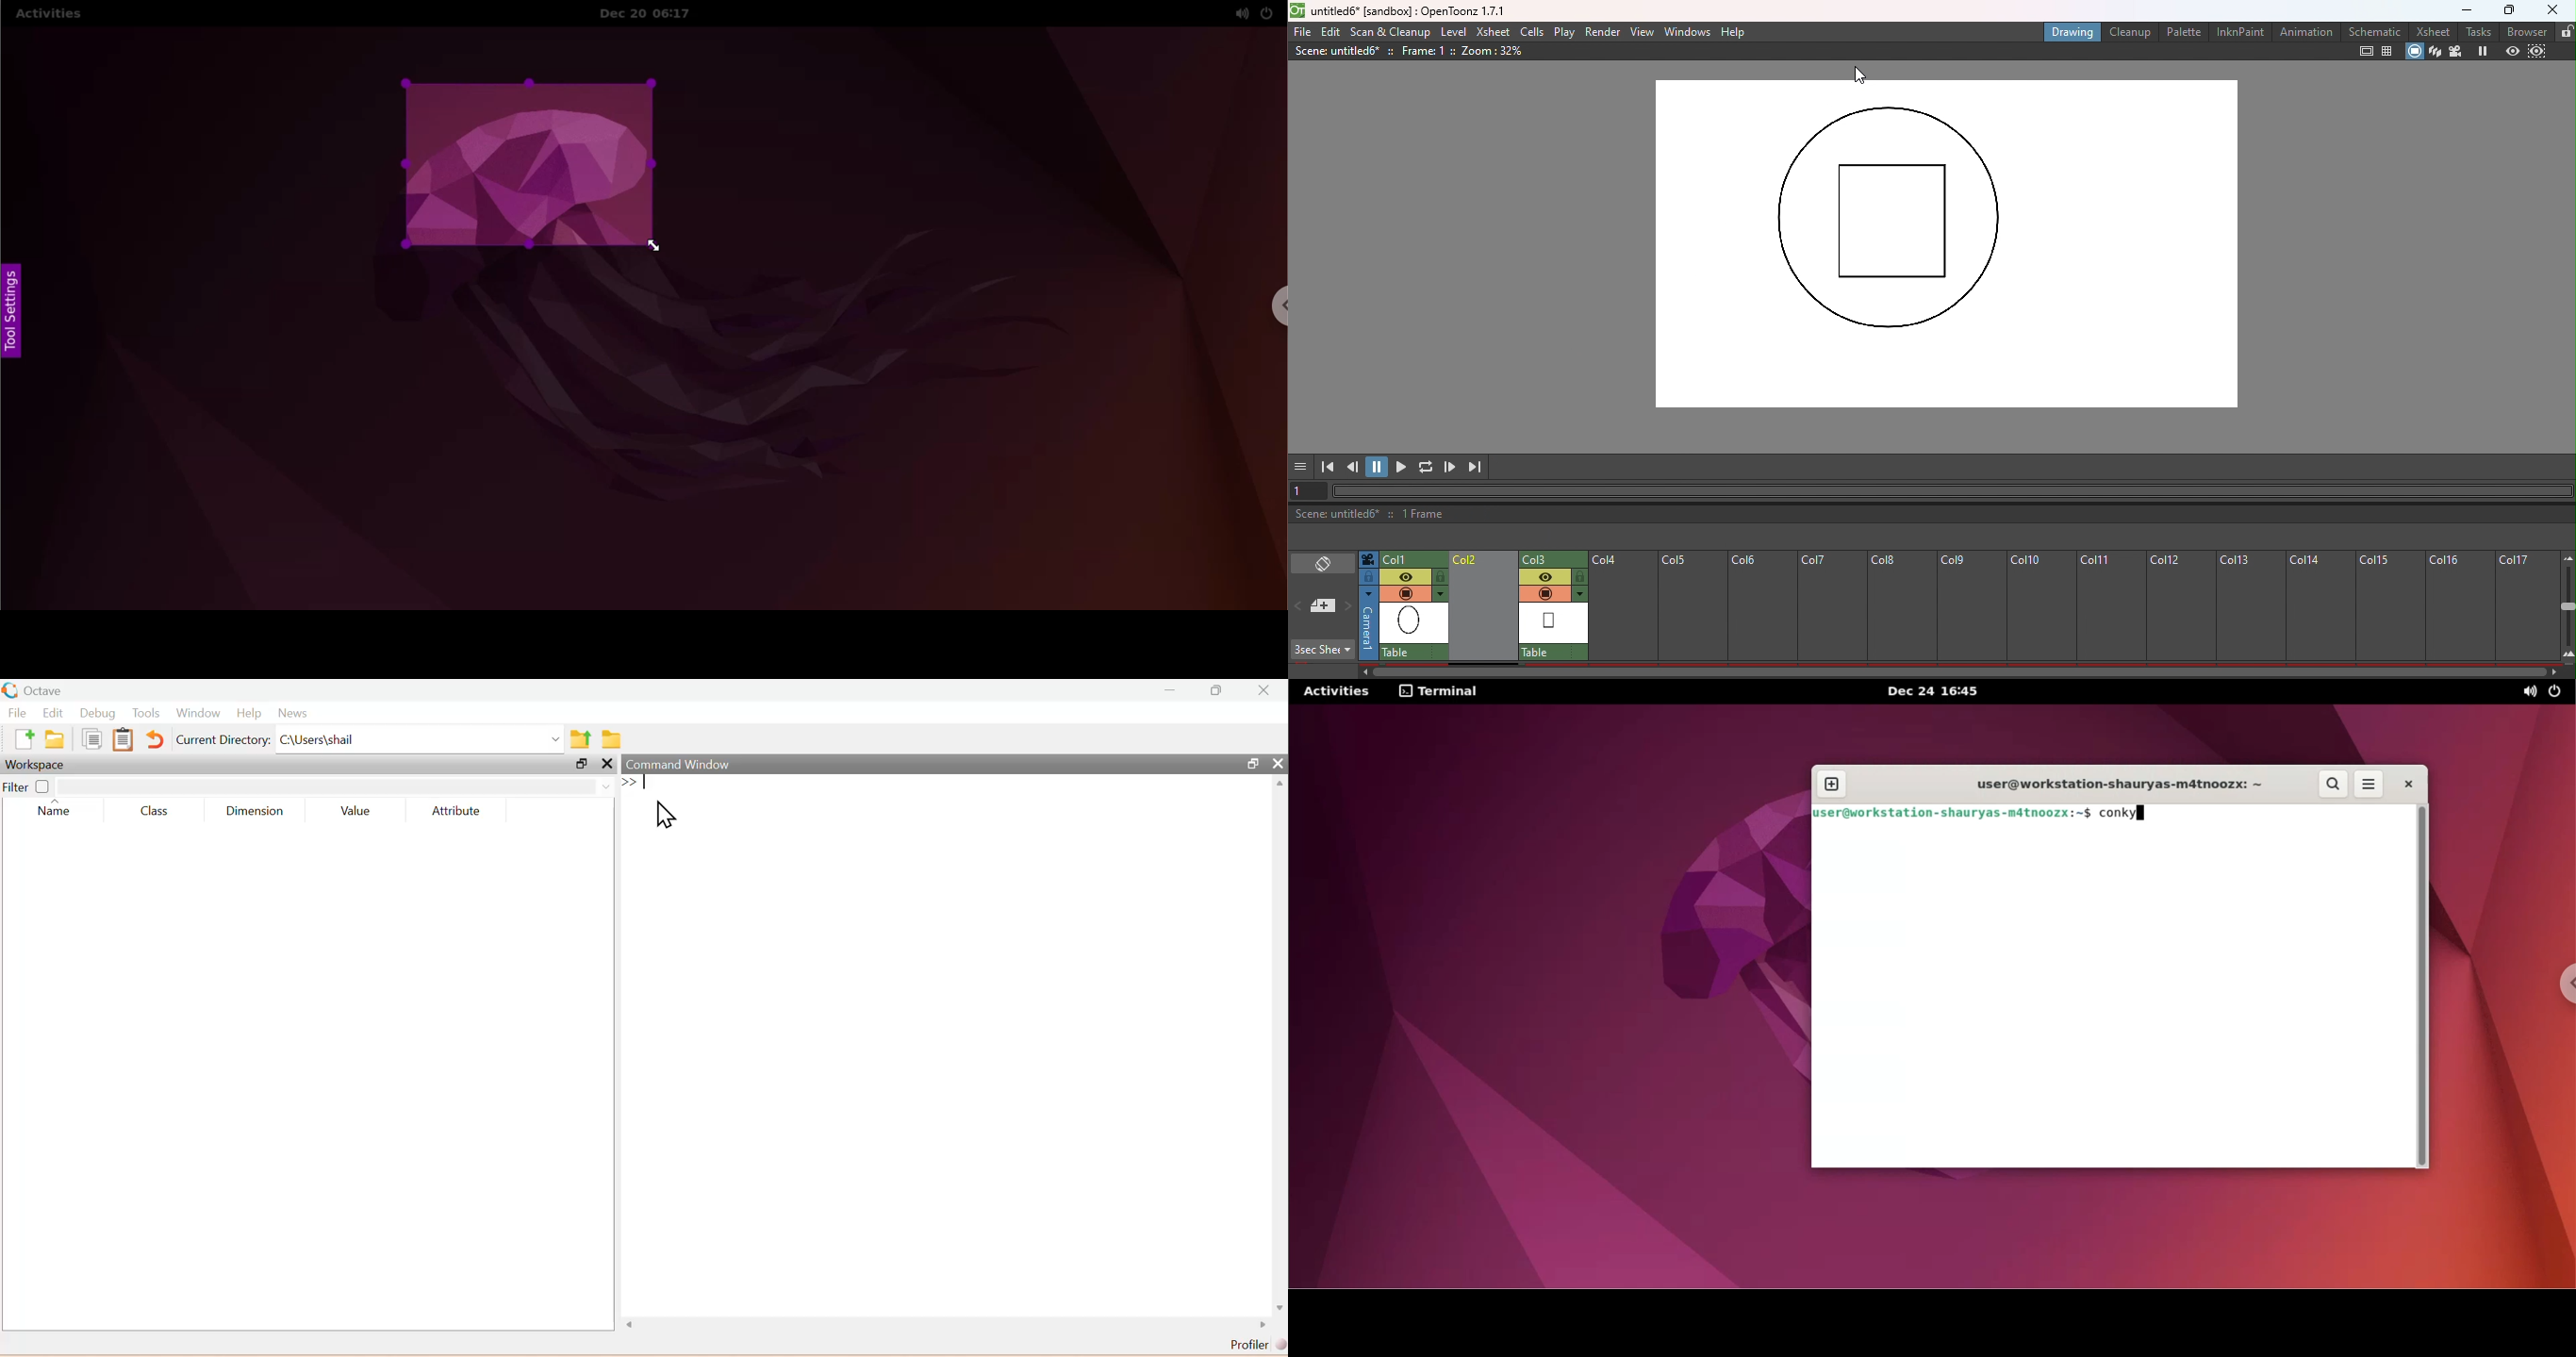 This screenshot has width=2576, height=1372. Describe the element at coordinates (607, 764) in the screenshot. I see `` at that location.